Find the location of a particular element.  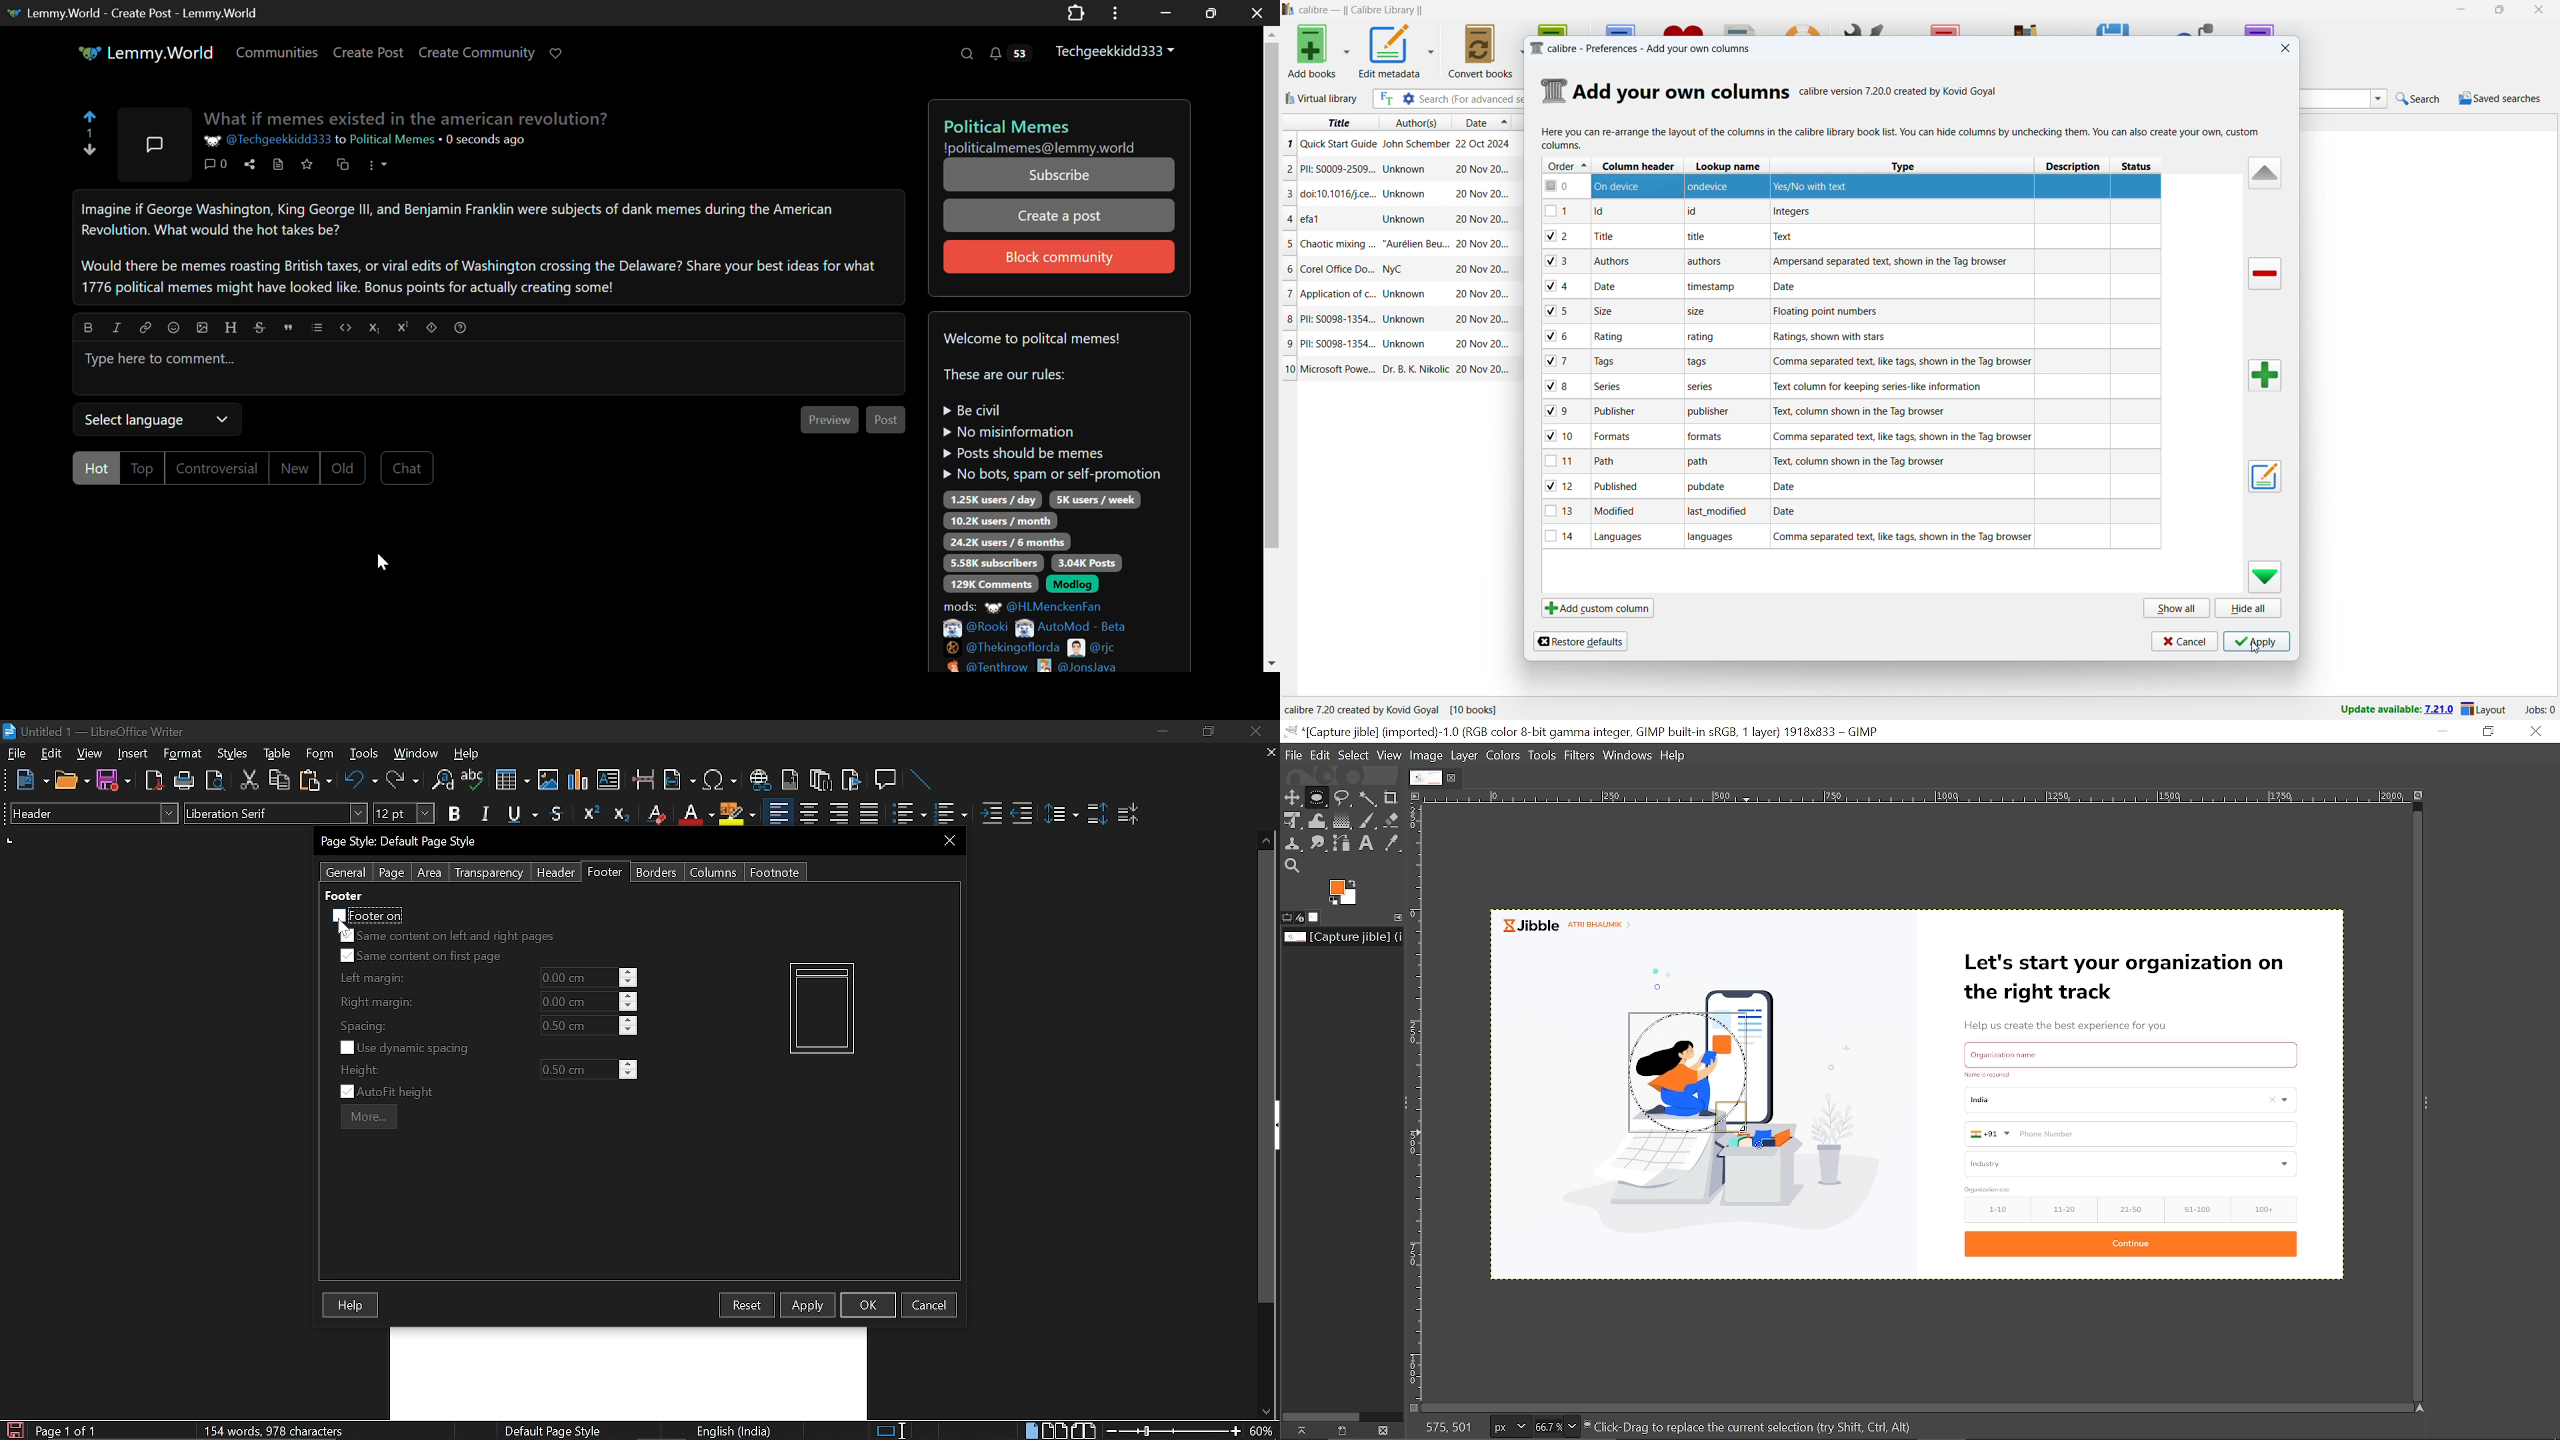

Strike through is located at coordinates (557, 813).